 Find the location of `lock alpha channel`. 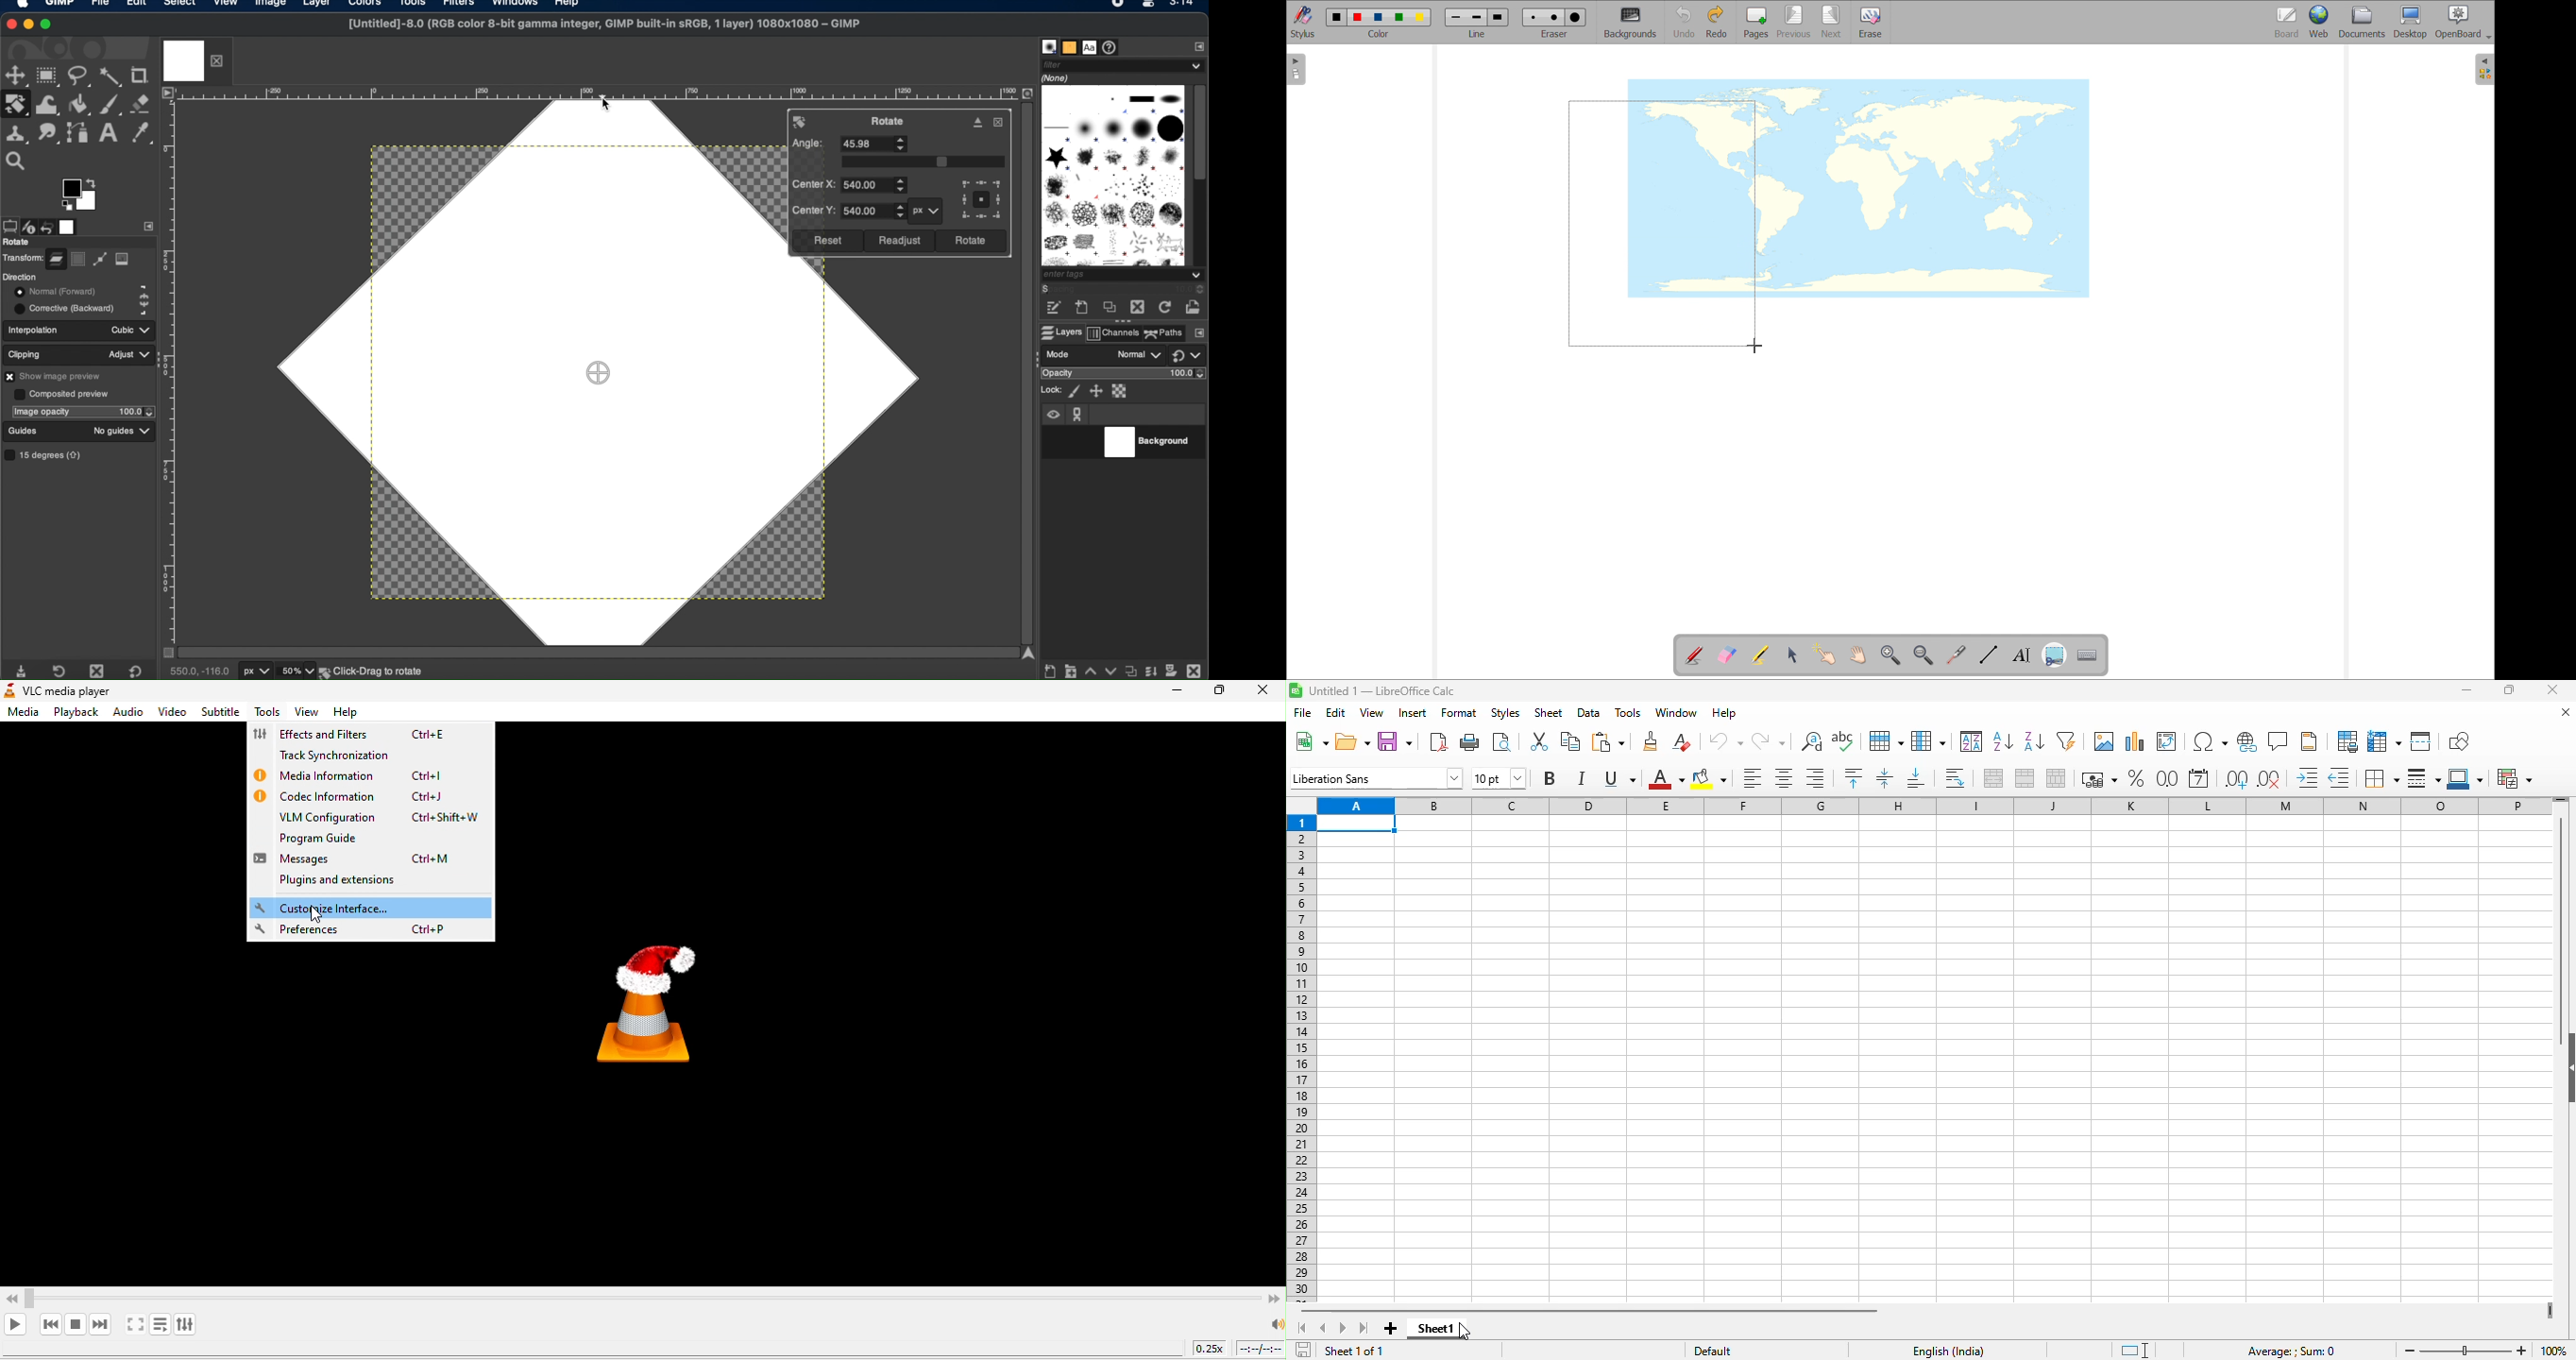

lock alpha channel is located at coordinates (1121, 391).